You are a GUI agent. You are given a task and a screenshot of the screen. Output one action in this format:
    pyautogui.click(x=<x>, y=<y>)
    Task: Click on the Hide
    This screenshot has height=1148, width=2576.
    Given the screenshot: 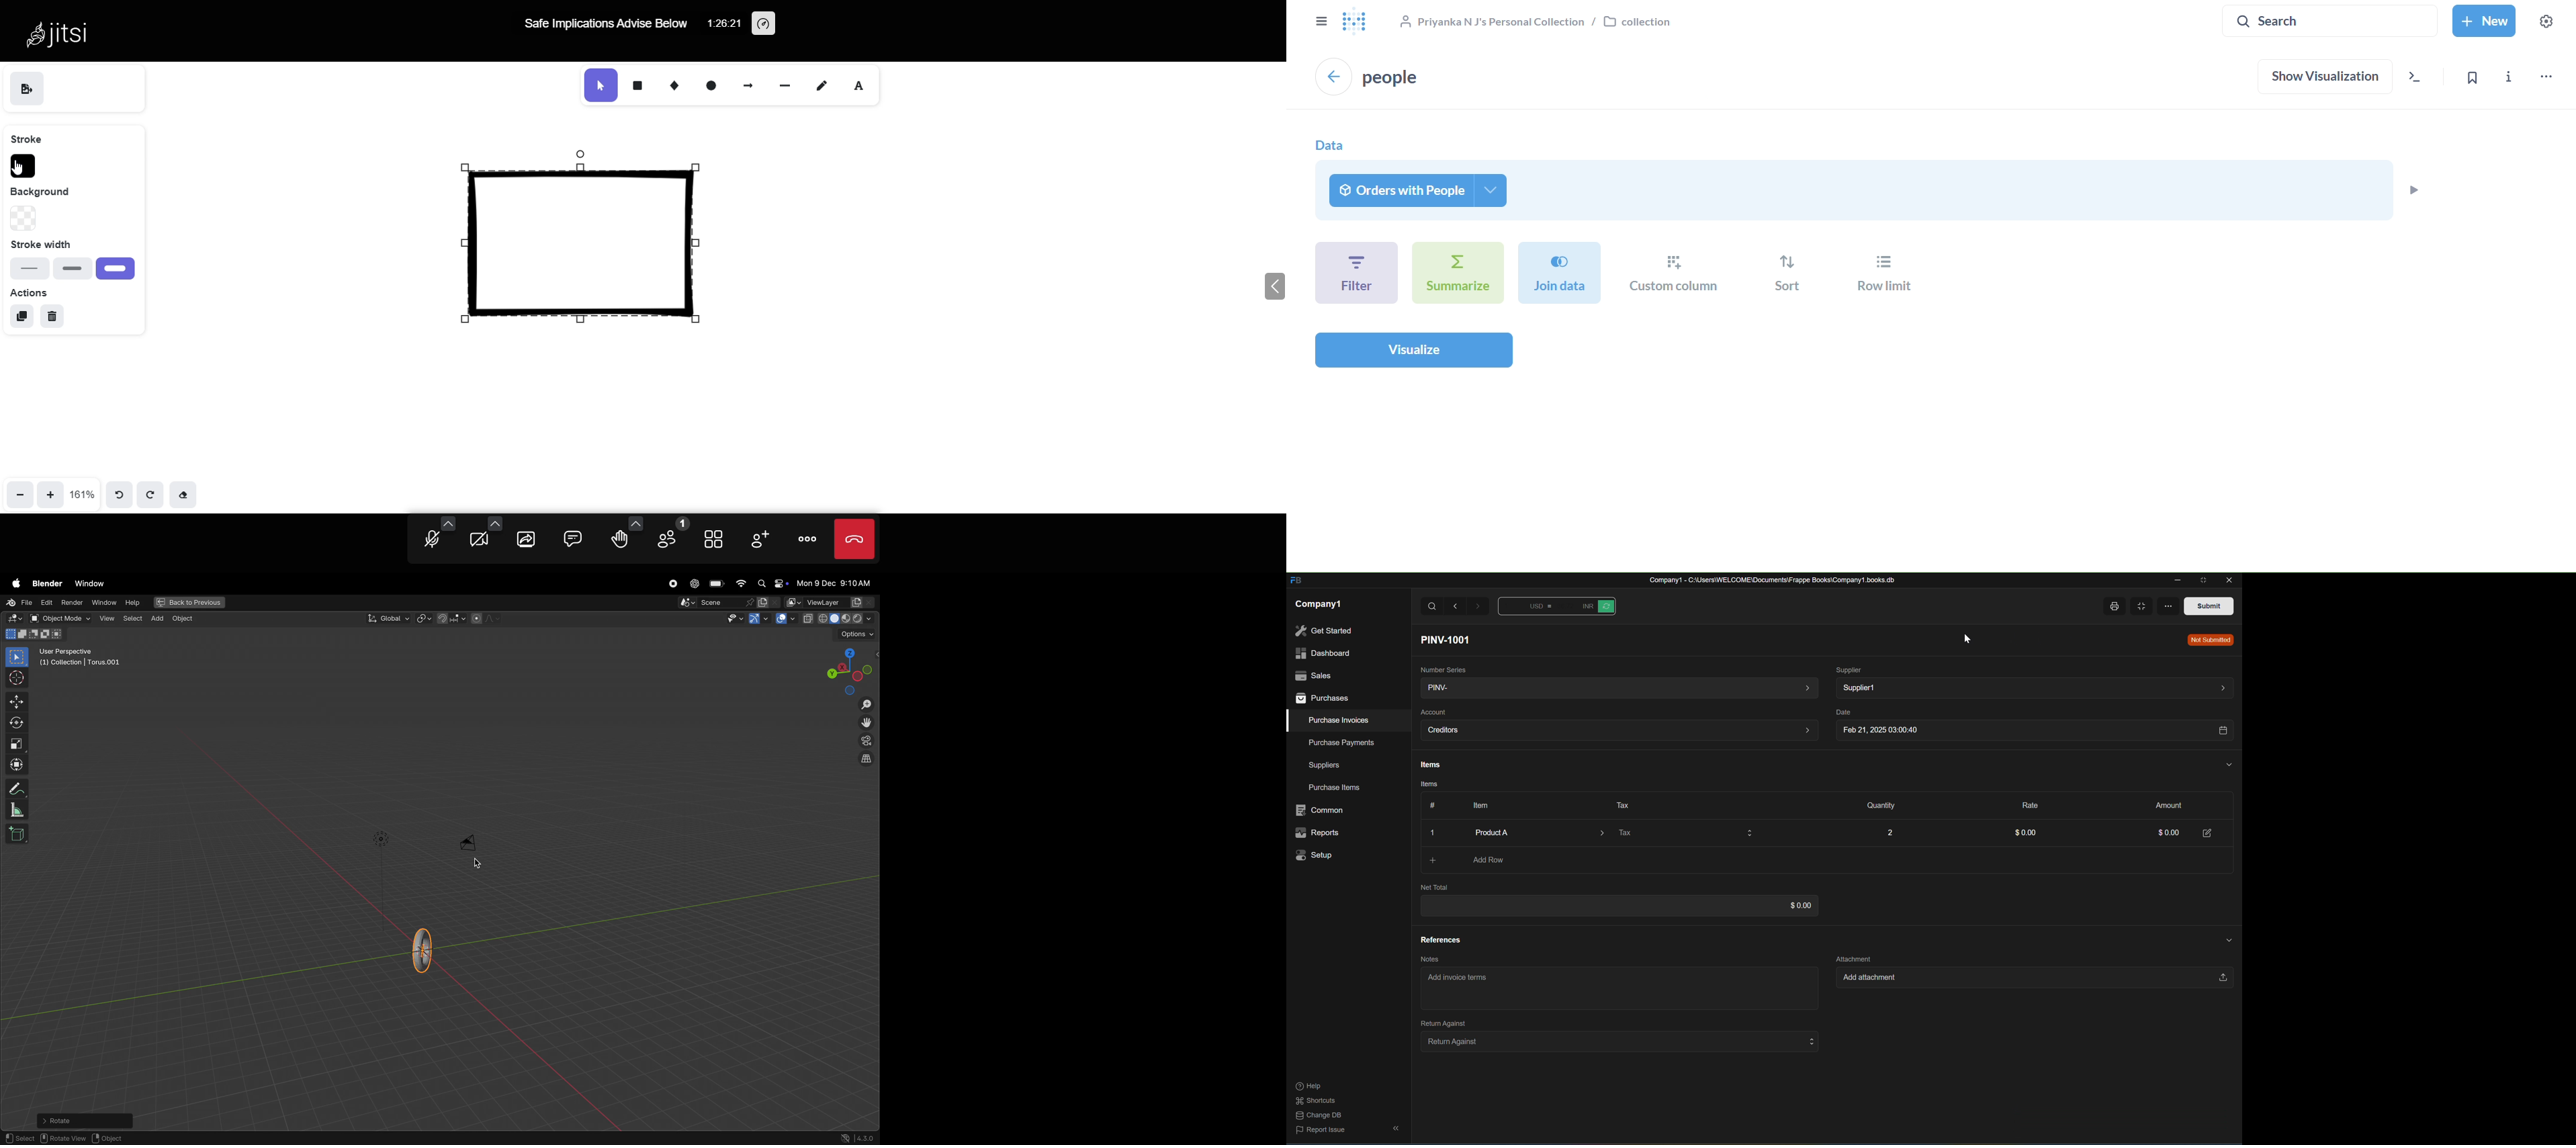 What is the action you would take?
    pyautogui.click(x=2227, y=764)
    